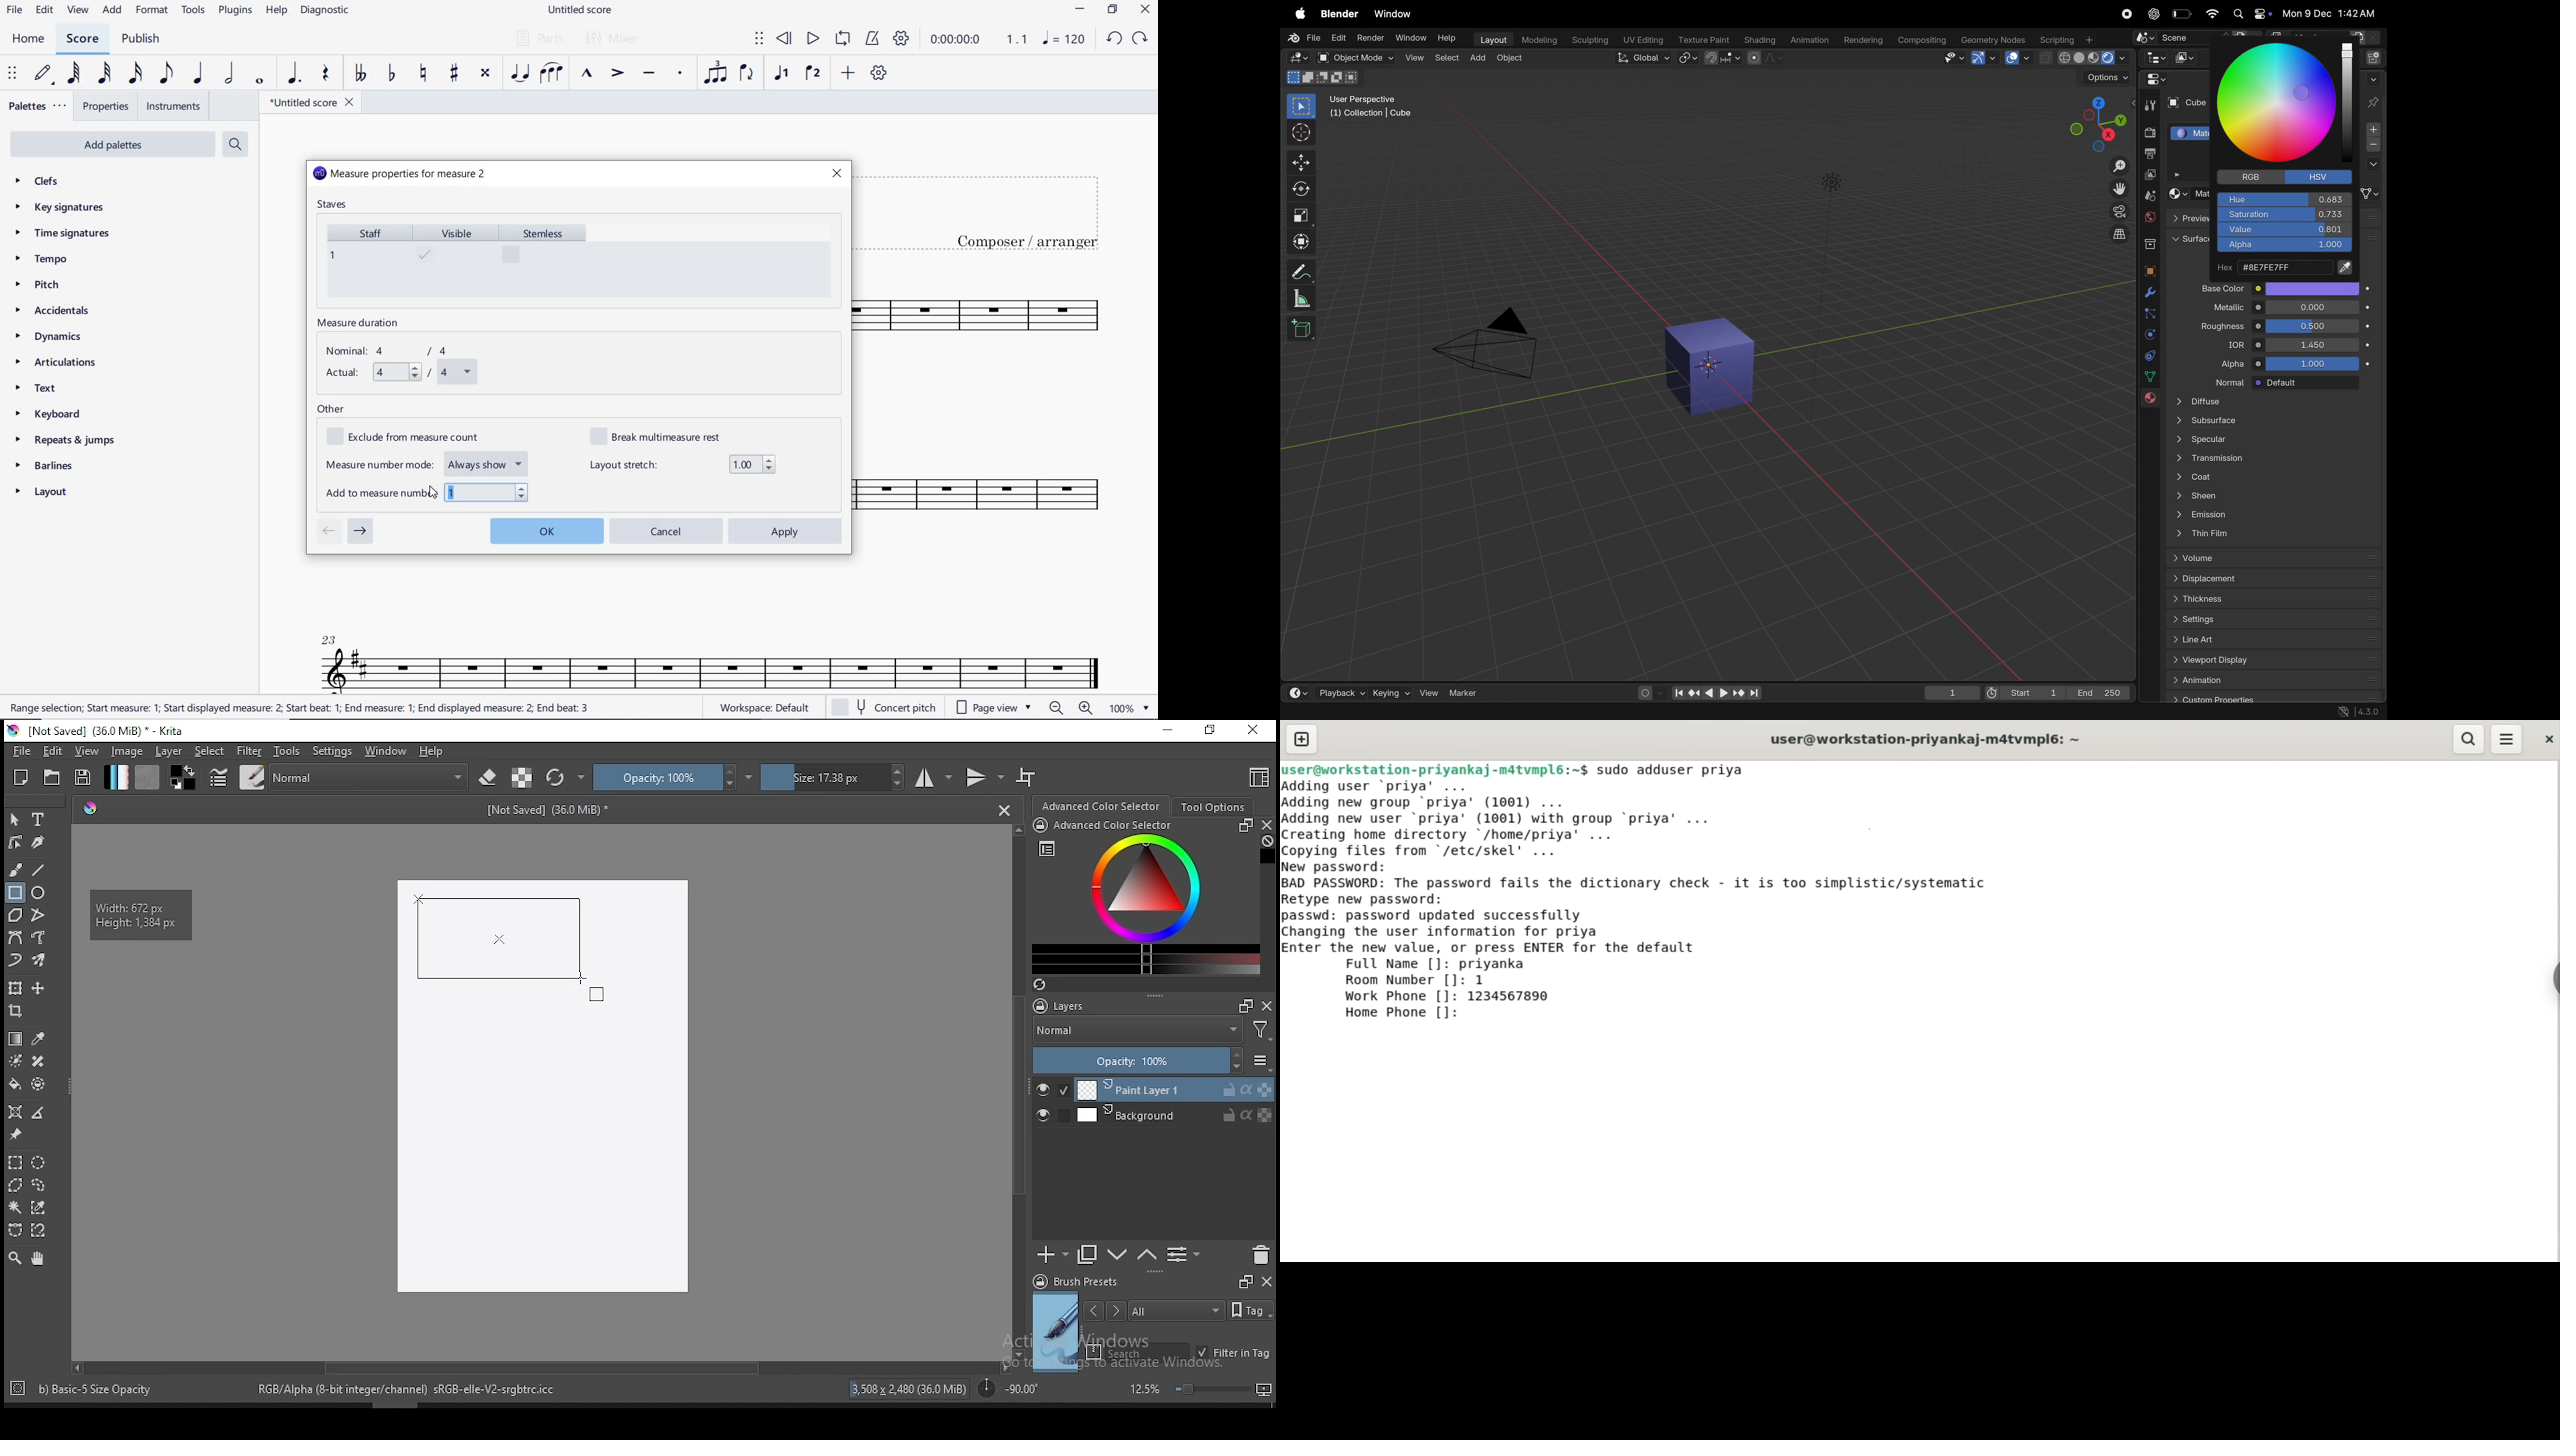 This screenshot has width=2576, height=1456. I want to click on polyline tool, so click(38, 913).